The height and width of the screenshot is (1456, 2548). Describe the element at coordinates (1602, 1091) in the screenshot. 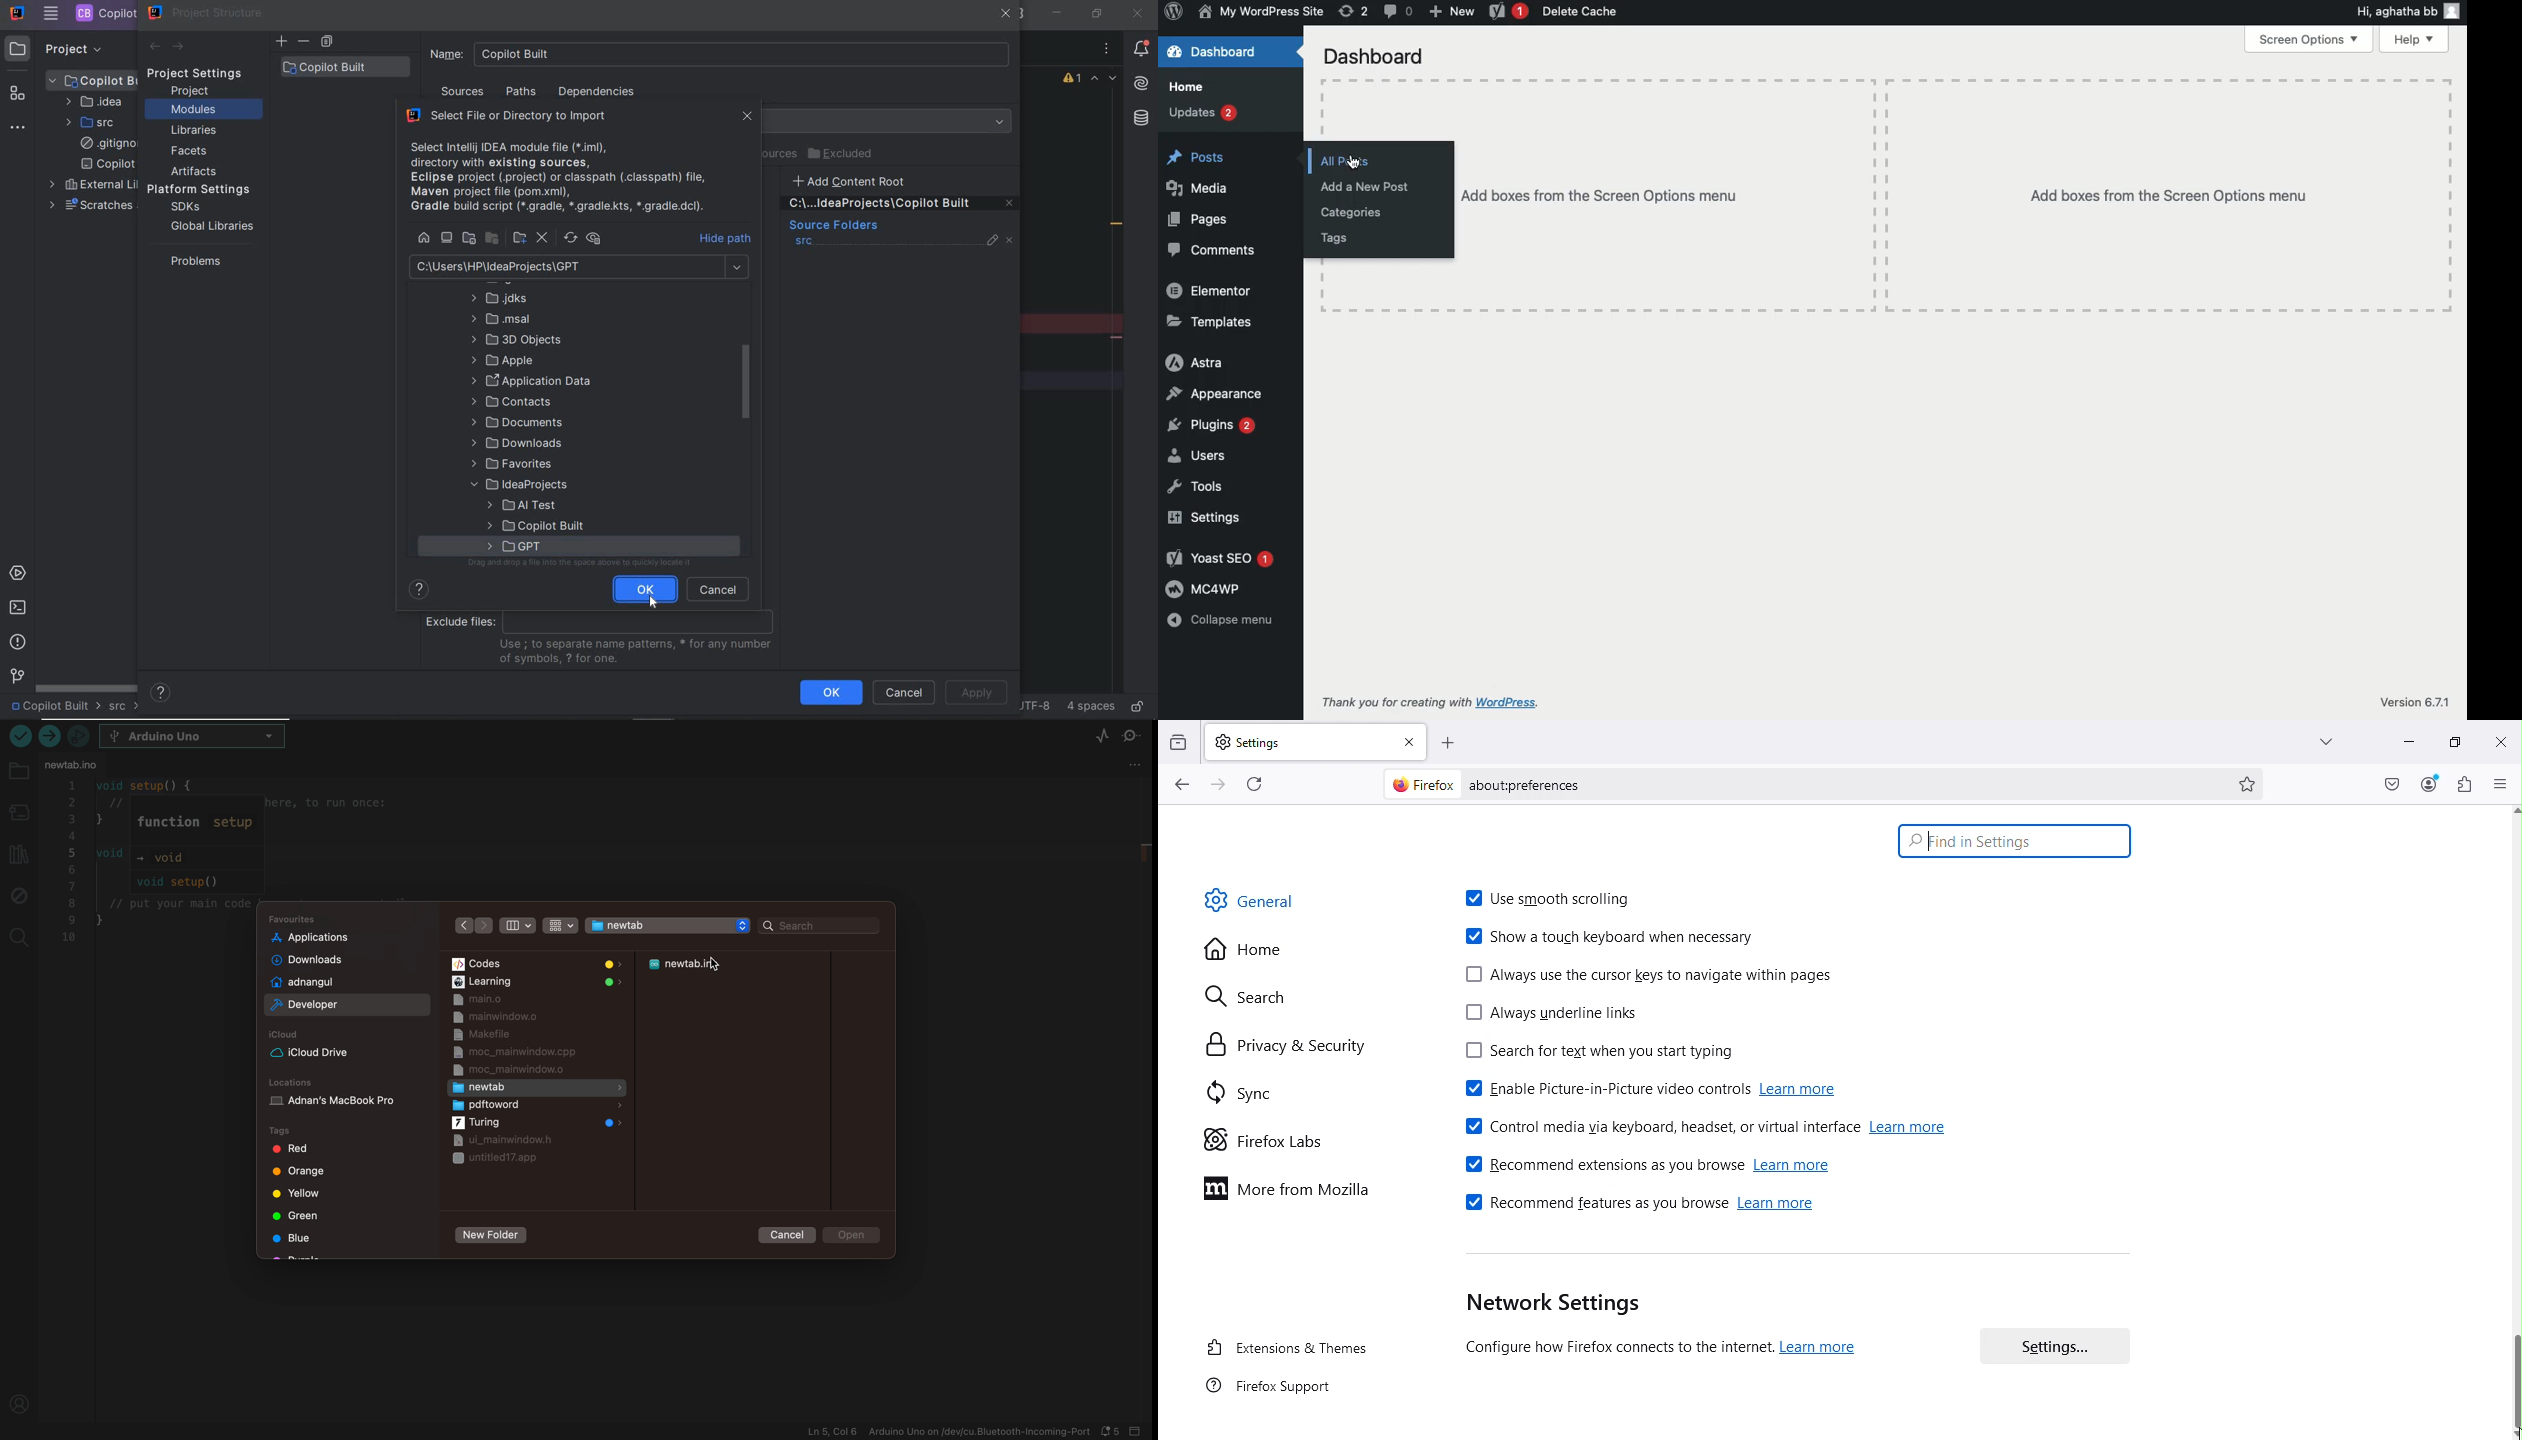

I see `Enable picture-in-picture video controls` at that location.